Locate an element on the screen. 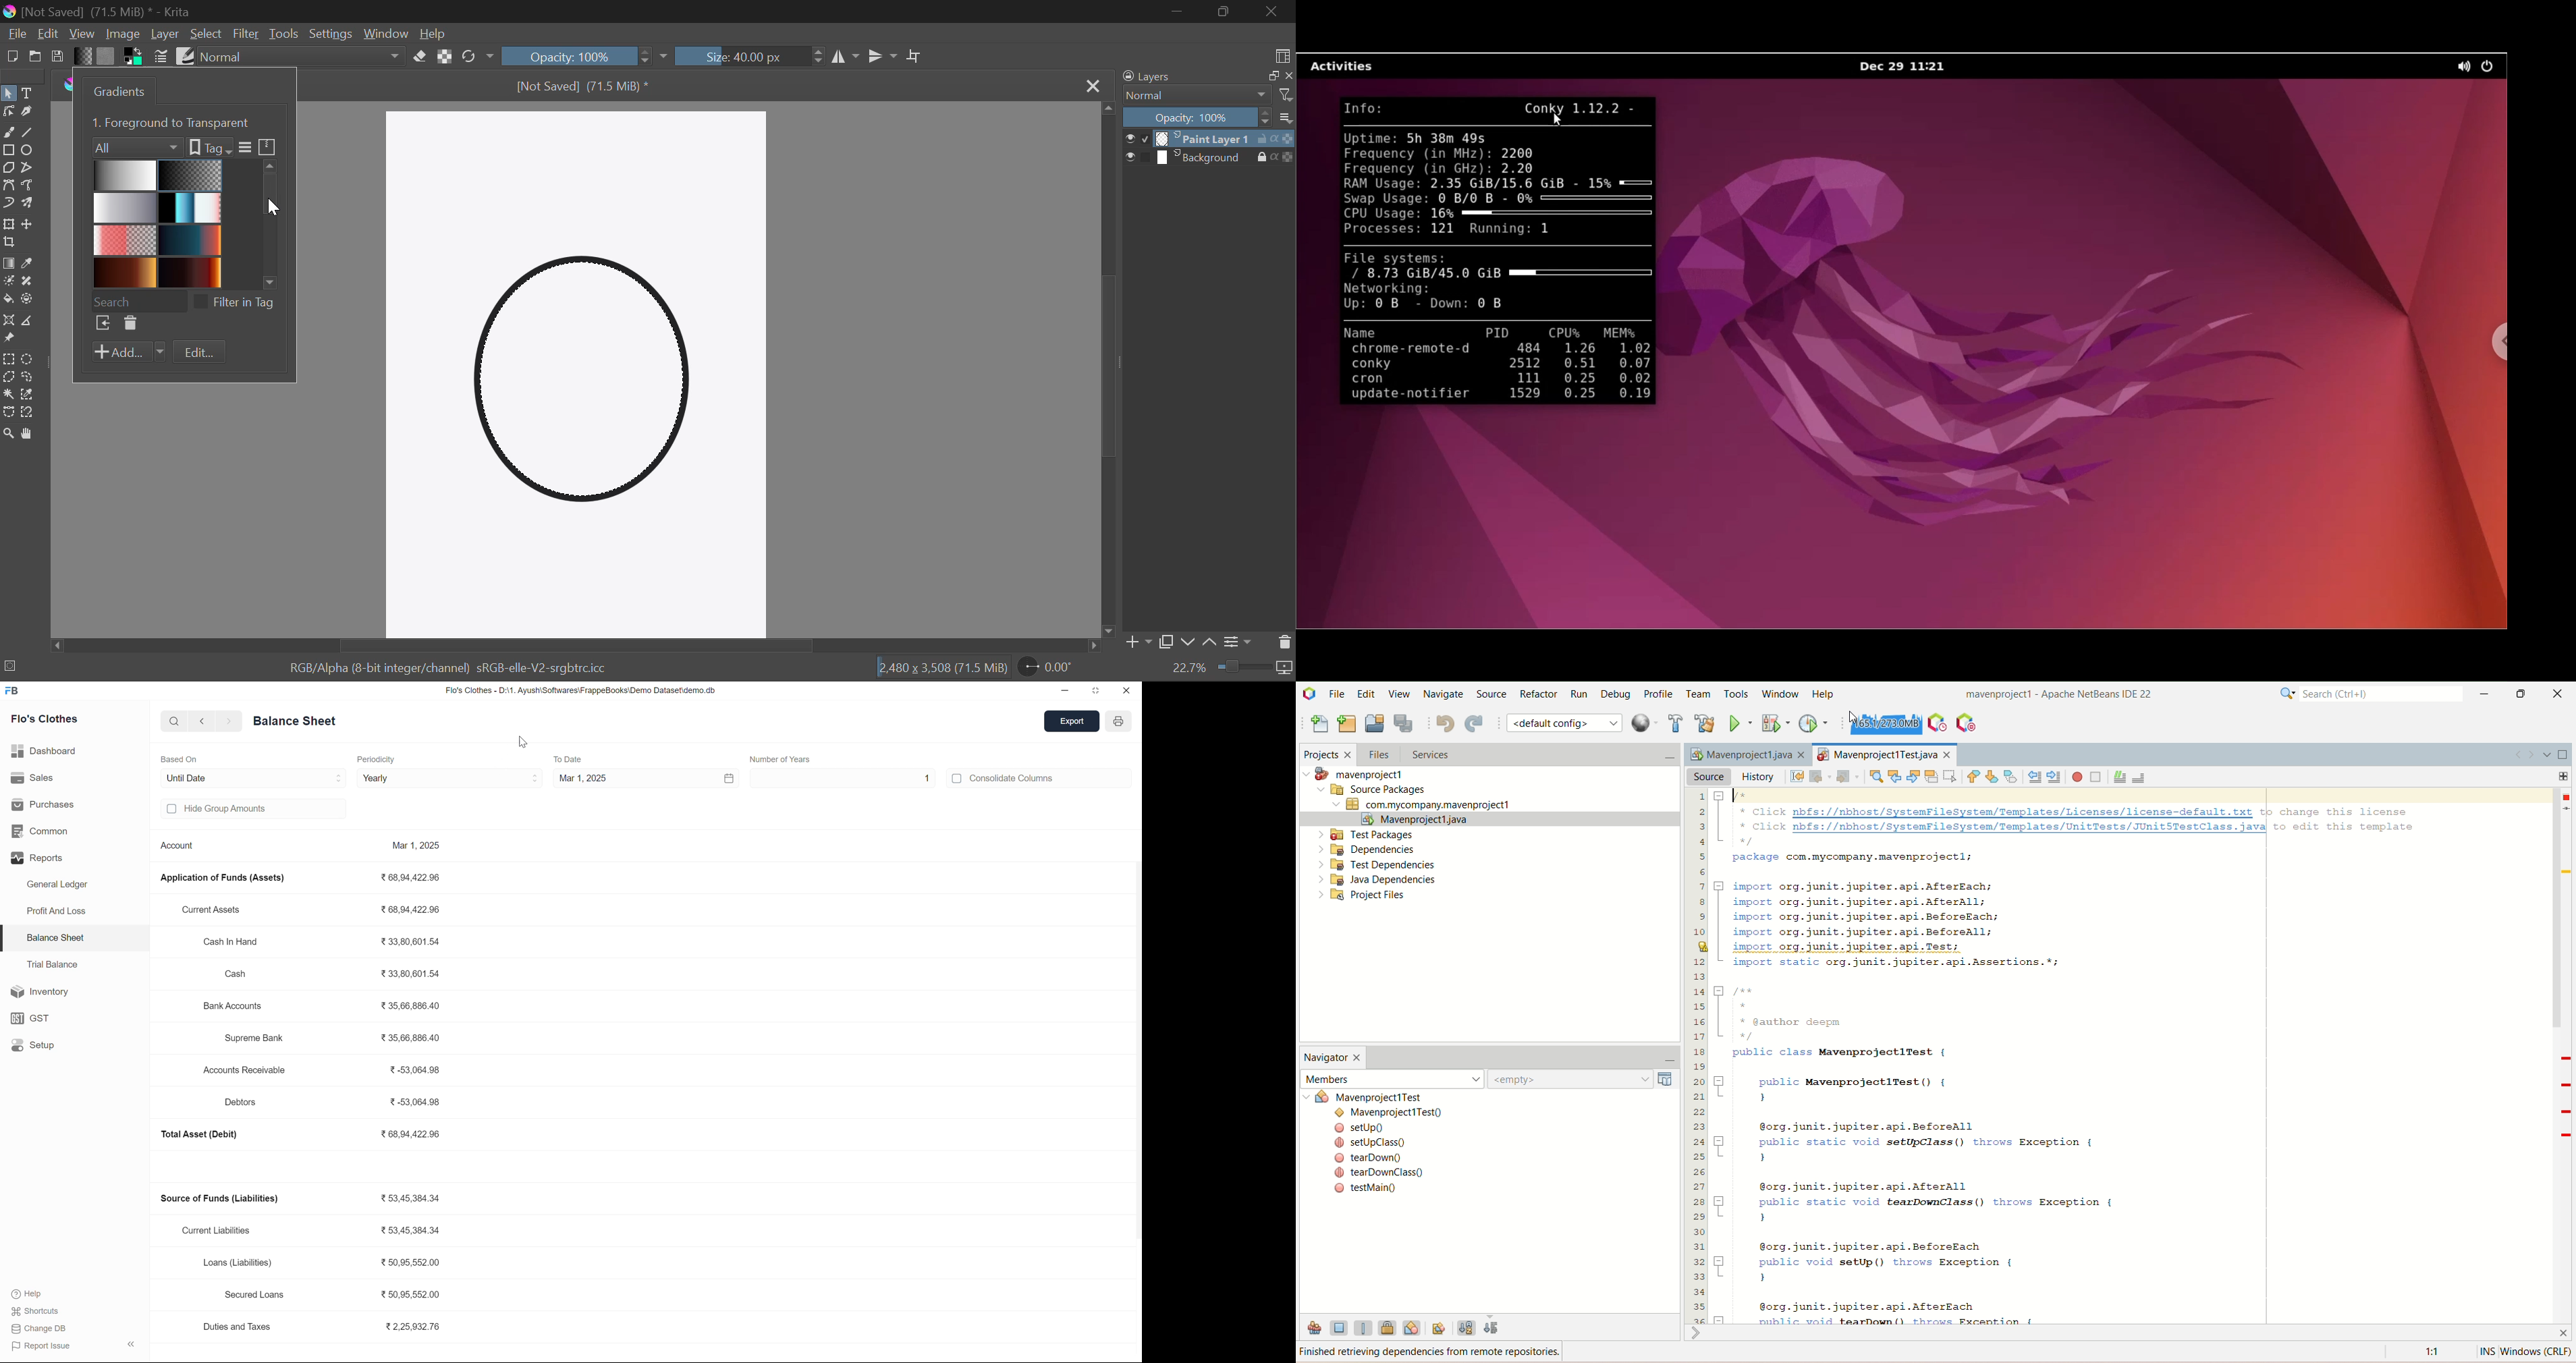  Balance Sheet is located at coordinates (294, 719).